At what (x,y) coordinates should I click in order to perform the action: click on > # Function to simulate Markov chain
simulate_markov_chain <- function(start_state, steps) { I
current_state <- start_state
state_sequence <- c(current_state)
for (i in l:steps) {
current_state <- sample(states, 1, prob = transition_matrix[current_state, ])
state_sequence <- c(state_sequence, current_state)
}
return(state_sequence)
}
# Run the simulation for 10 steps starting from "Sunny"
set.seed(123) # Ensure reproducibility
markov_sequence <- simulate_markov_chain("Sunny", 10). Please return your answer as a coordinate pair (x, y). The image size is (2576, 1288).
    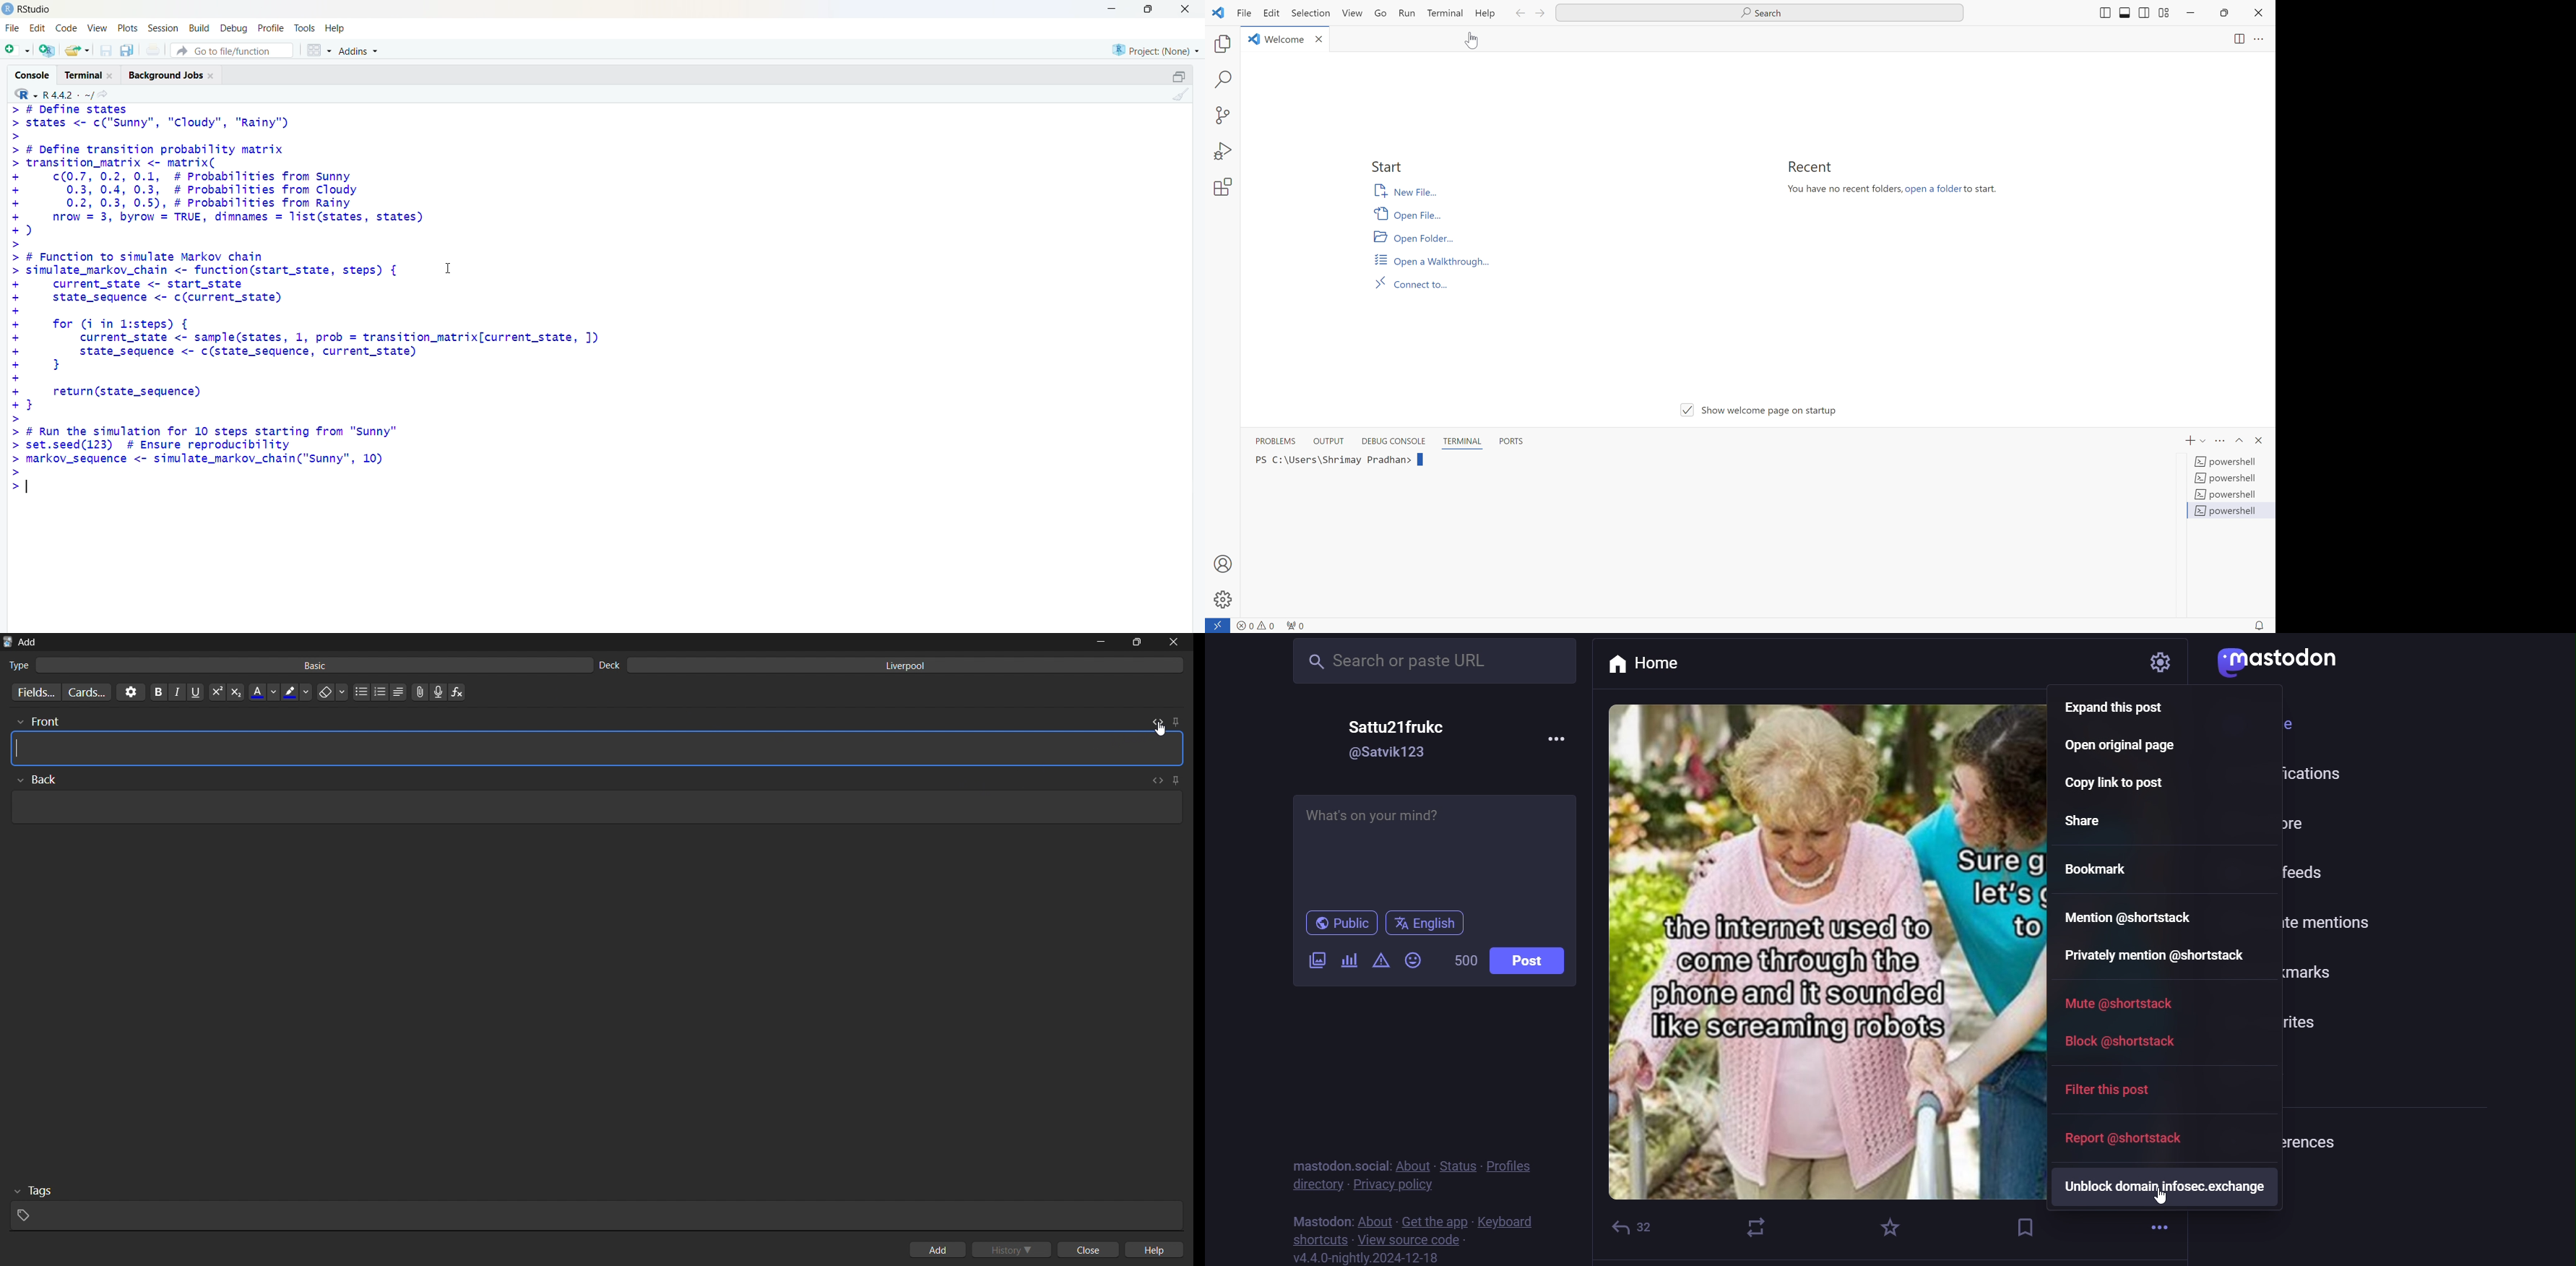
    Looking at the image, I should click on (338, 373).